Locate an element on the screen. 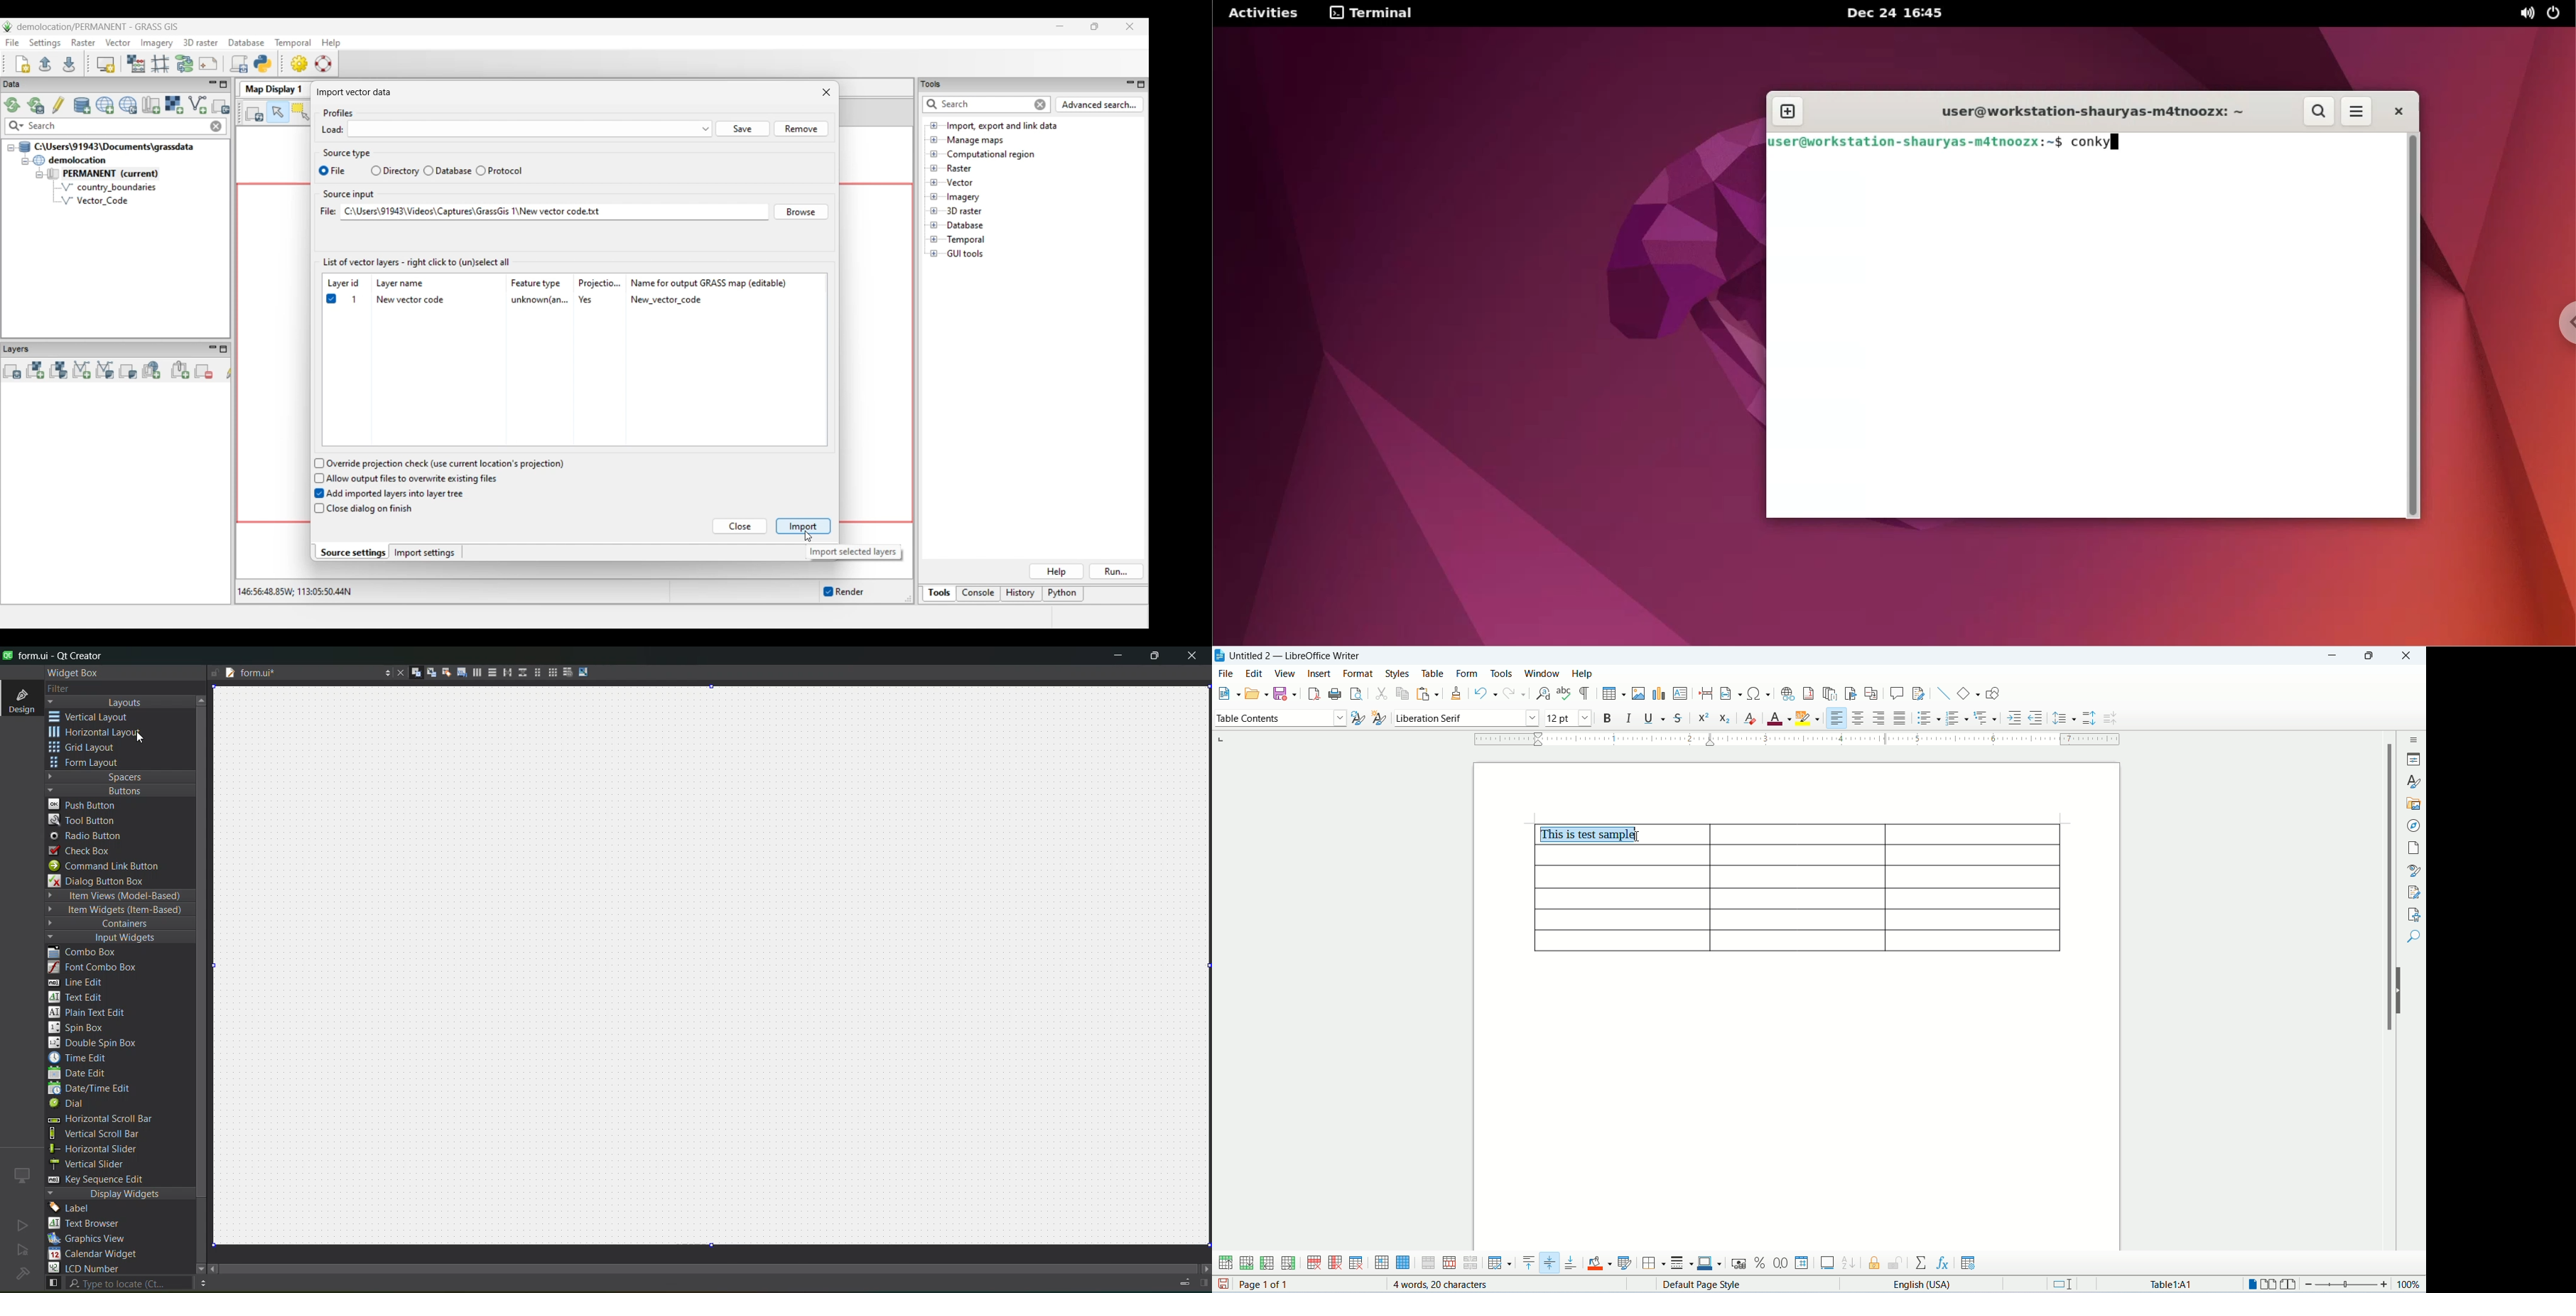 The height and width of the screenshot is (1316, 2576). insert formula is located at coordinates (1941, 1263).